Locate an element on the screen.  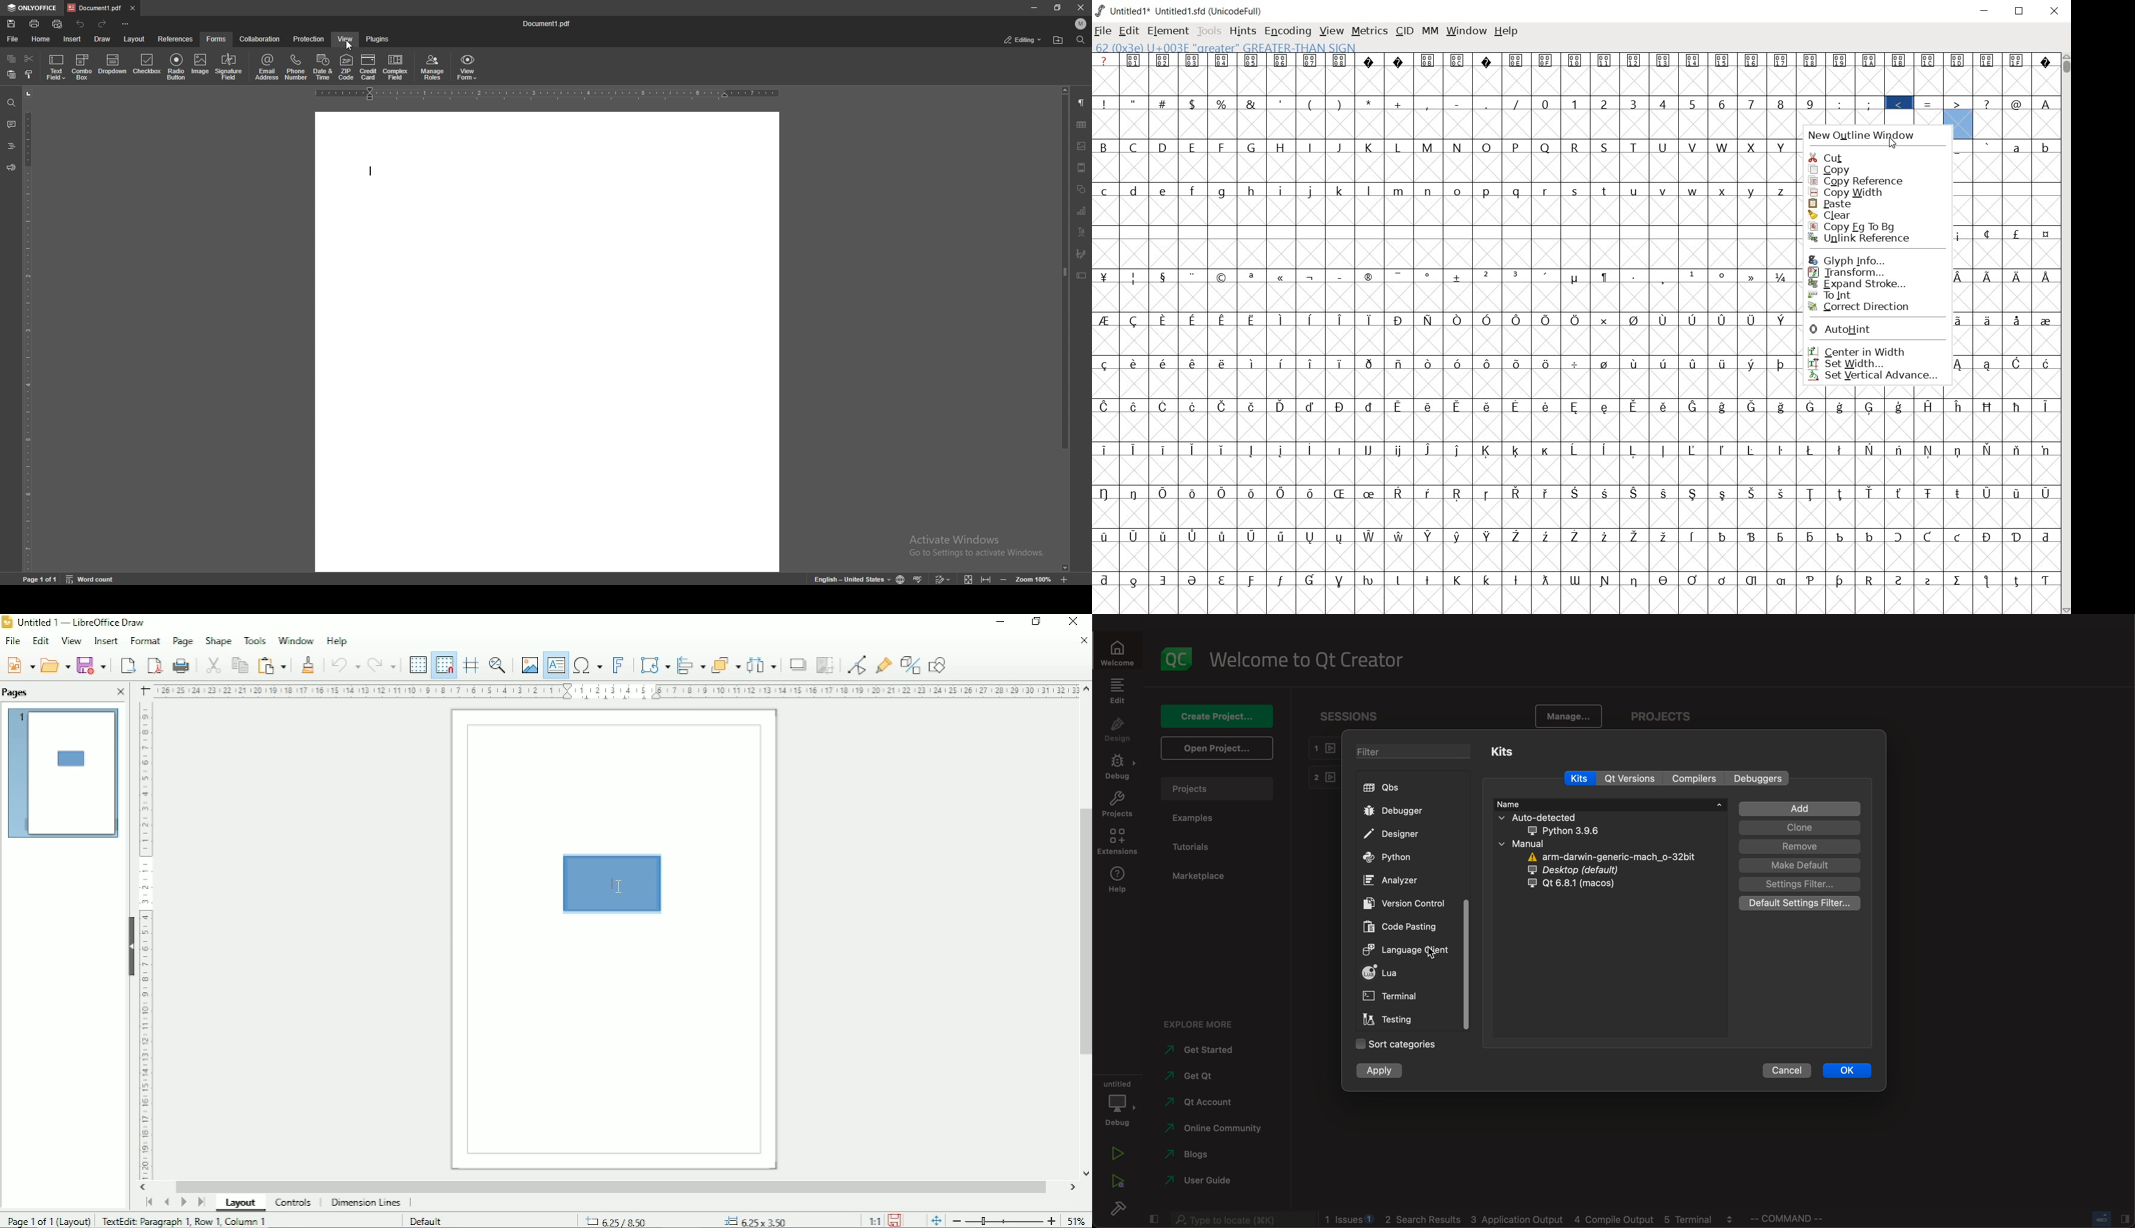
Clone formatting is located at coordinates (310, 664).